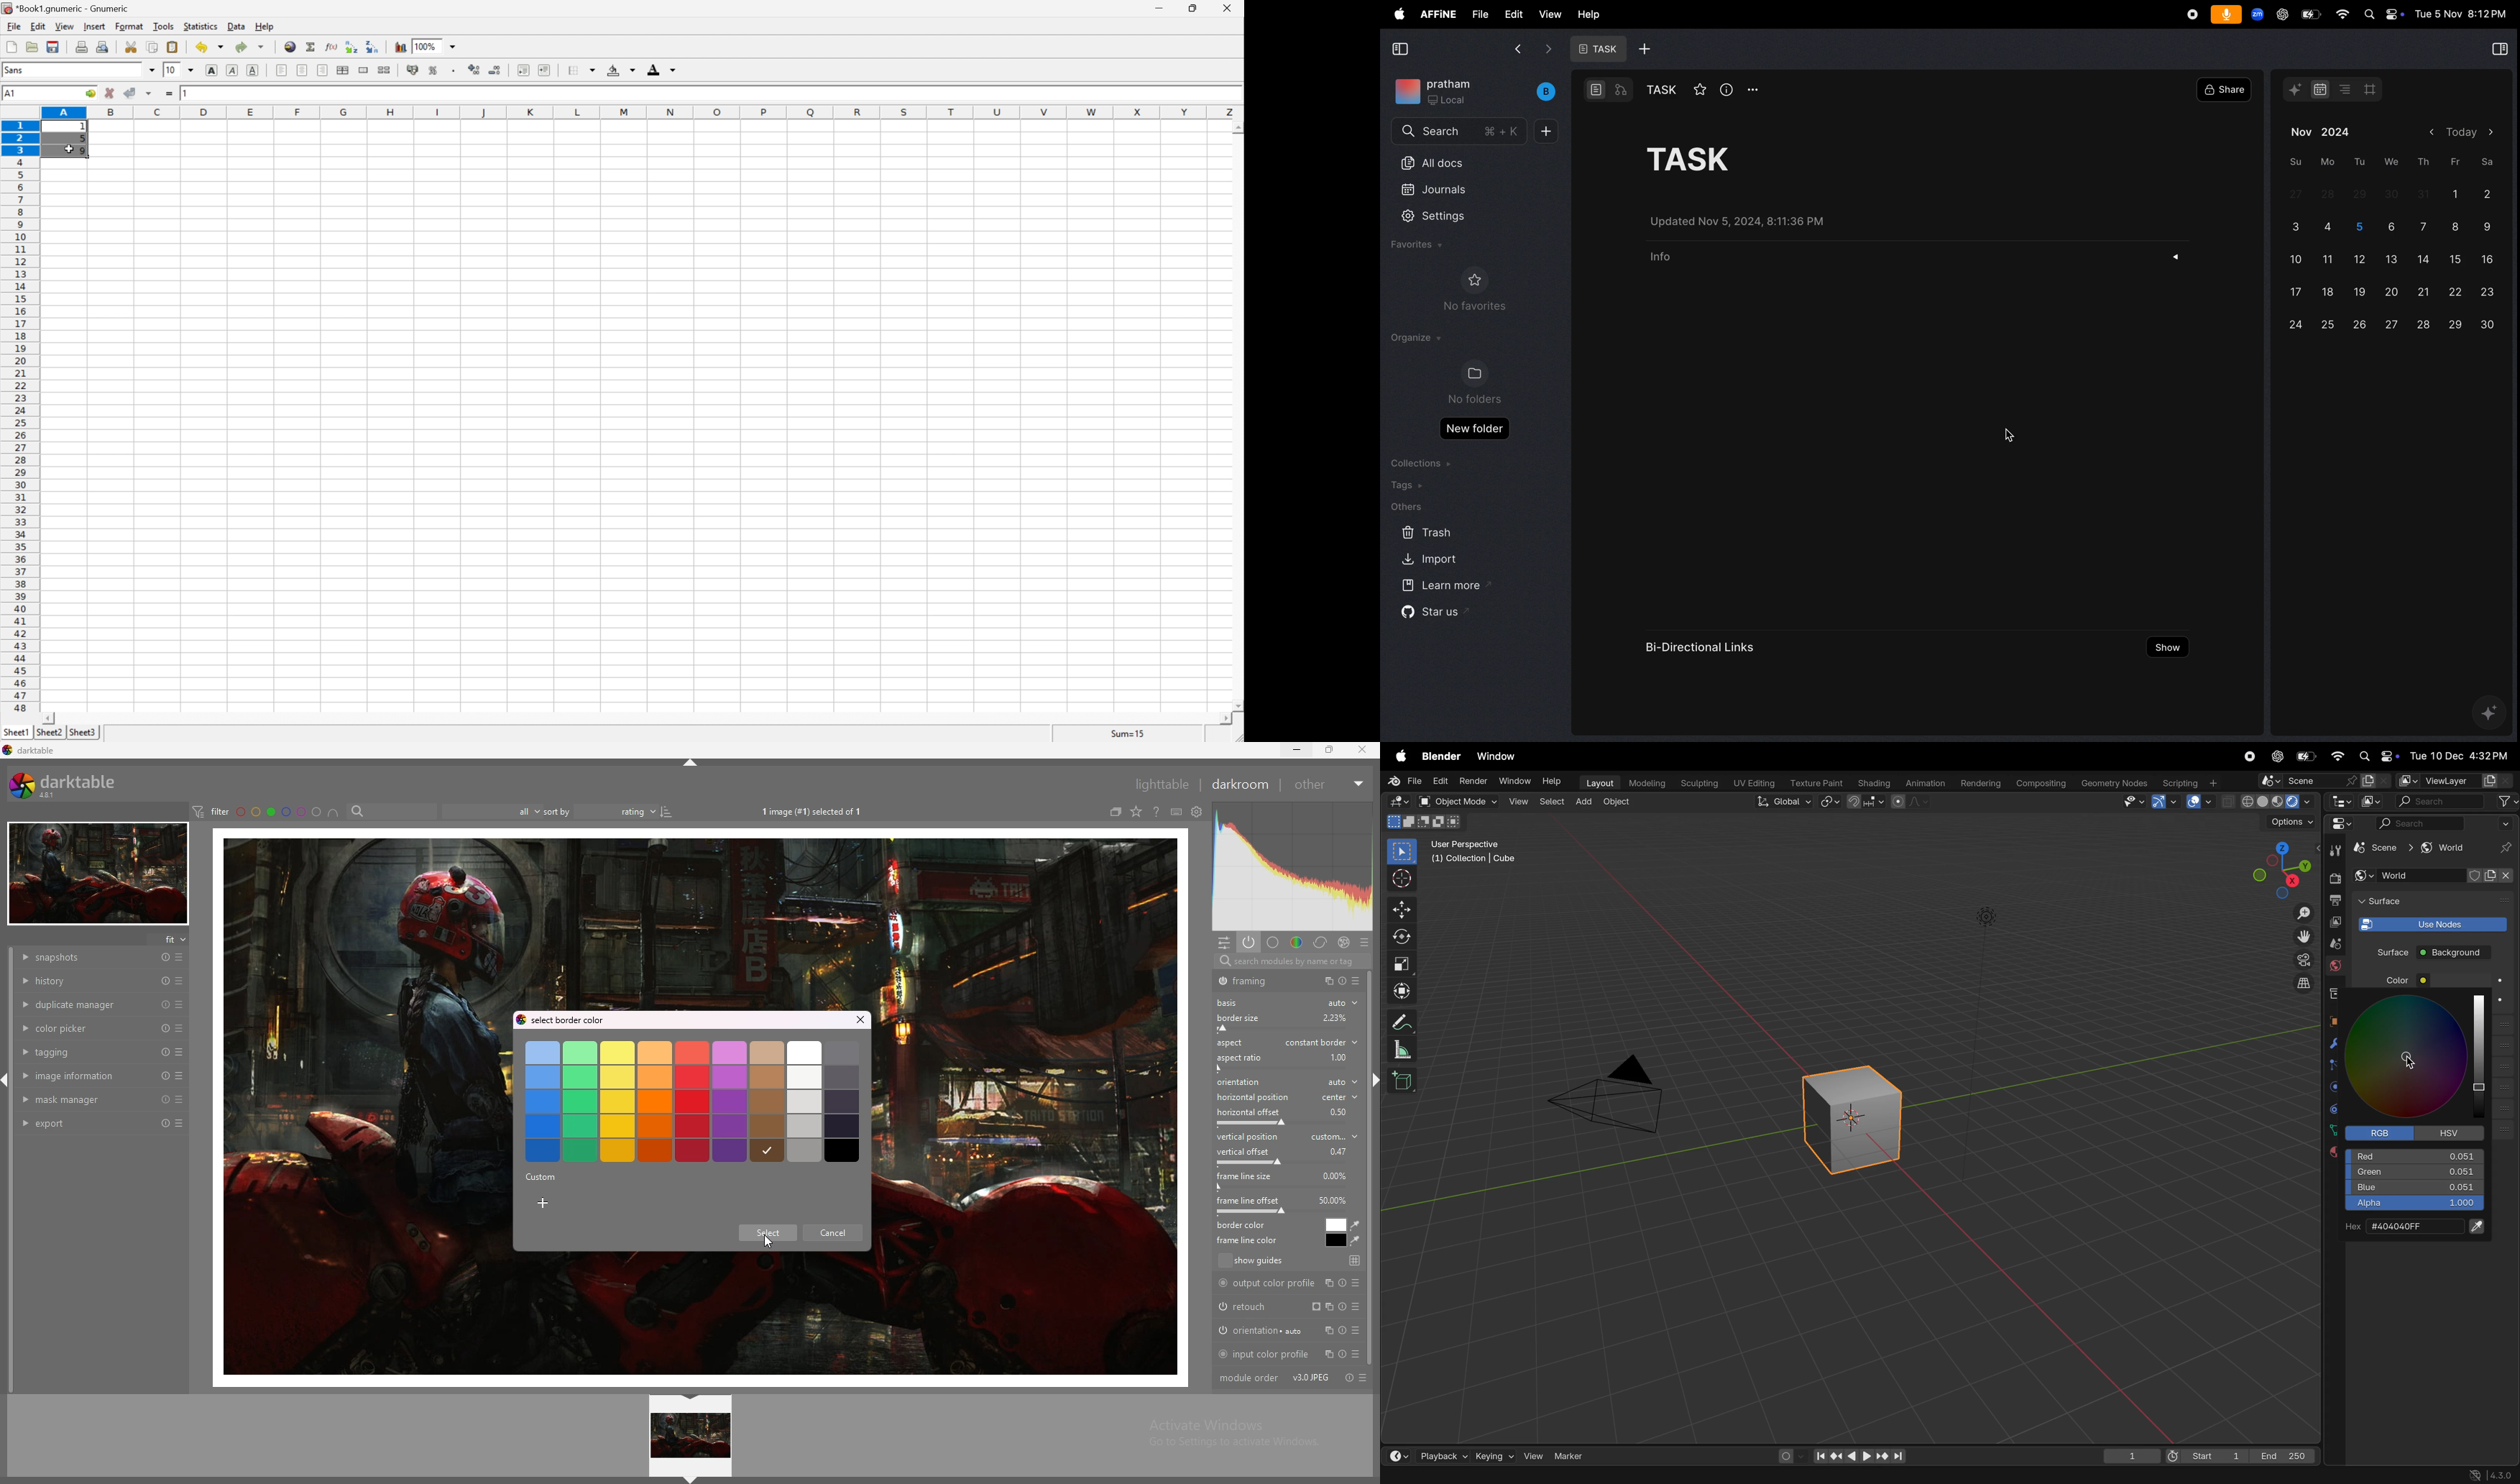 This screenshot has height=1484, width=2520. What do you see at coordinates (1444, 586) in the screenshot?
I see `learn more` at bounding box center [1444, 586].